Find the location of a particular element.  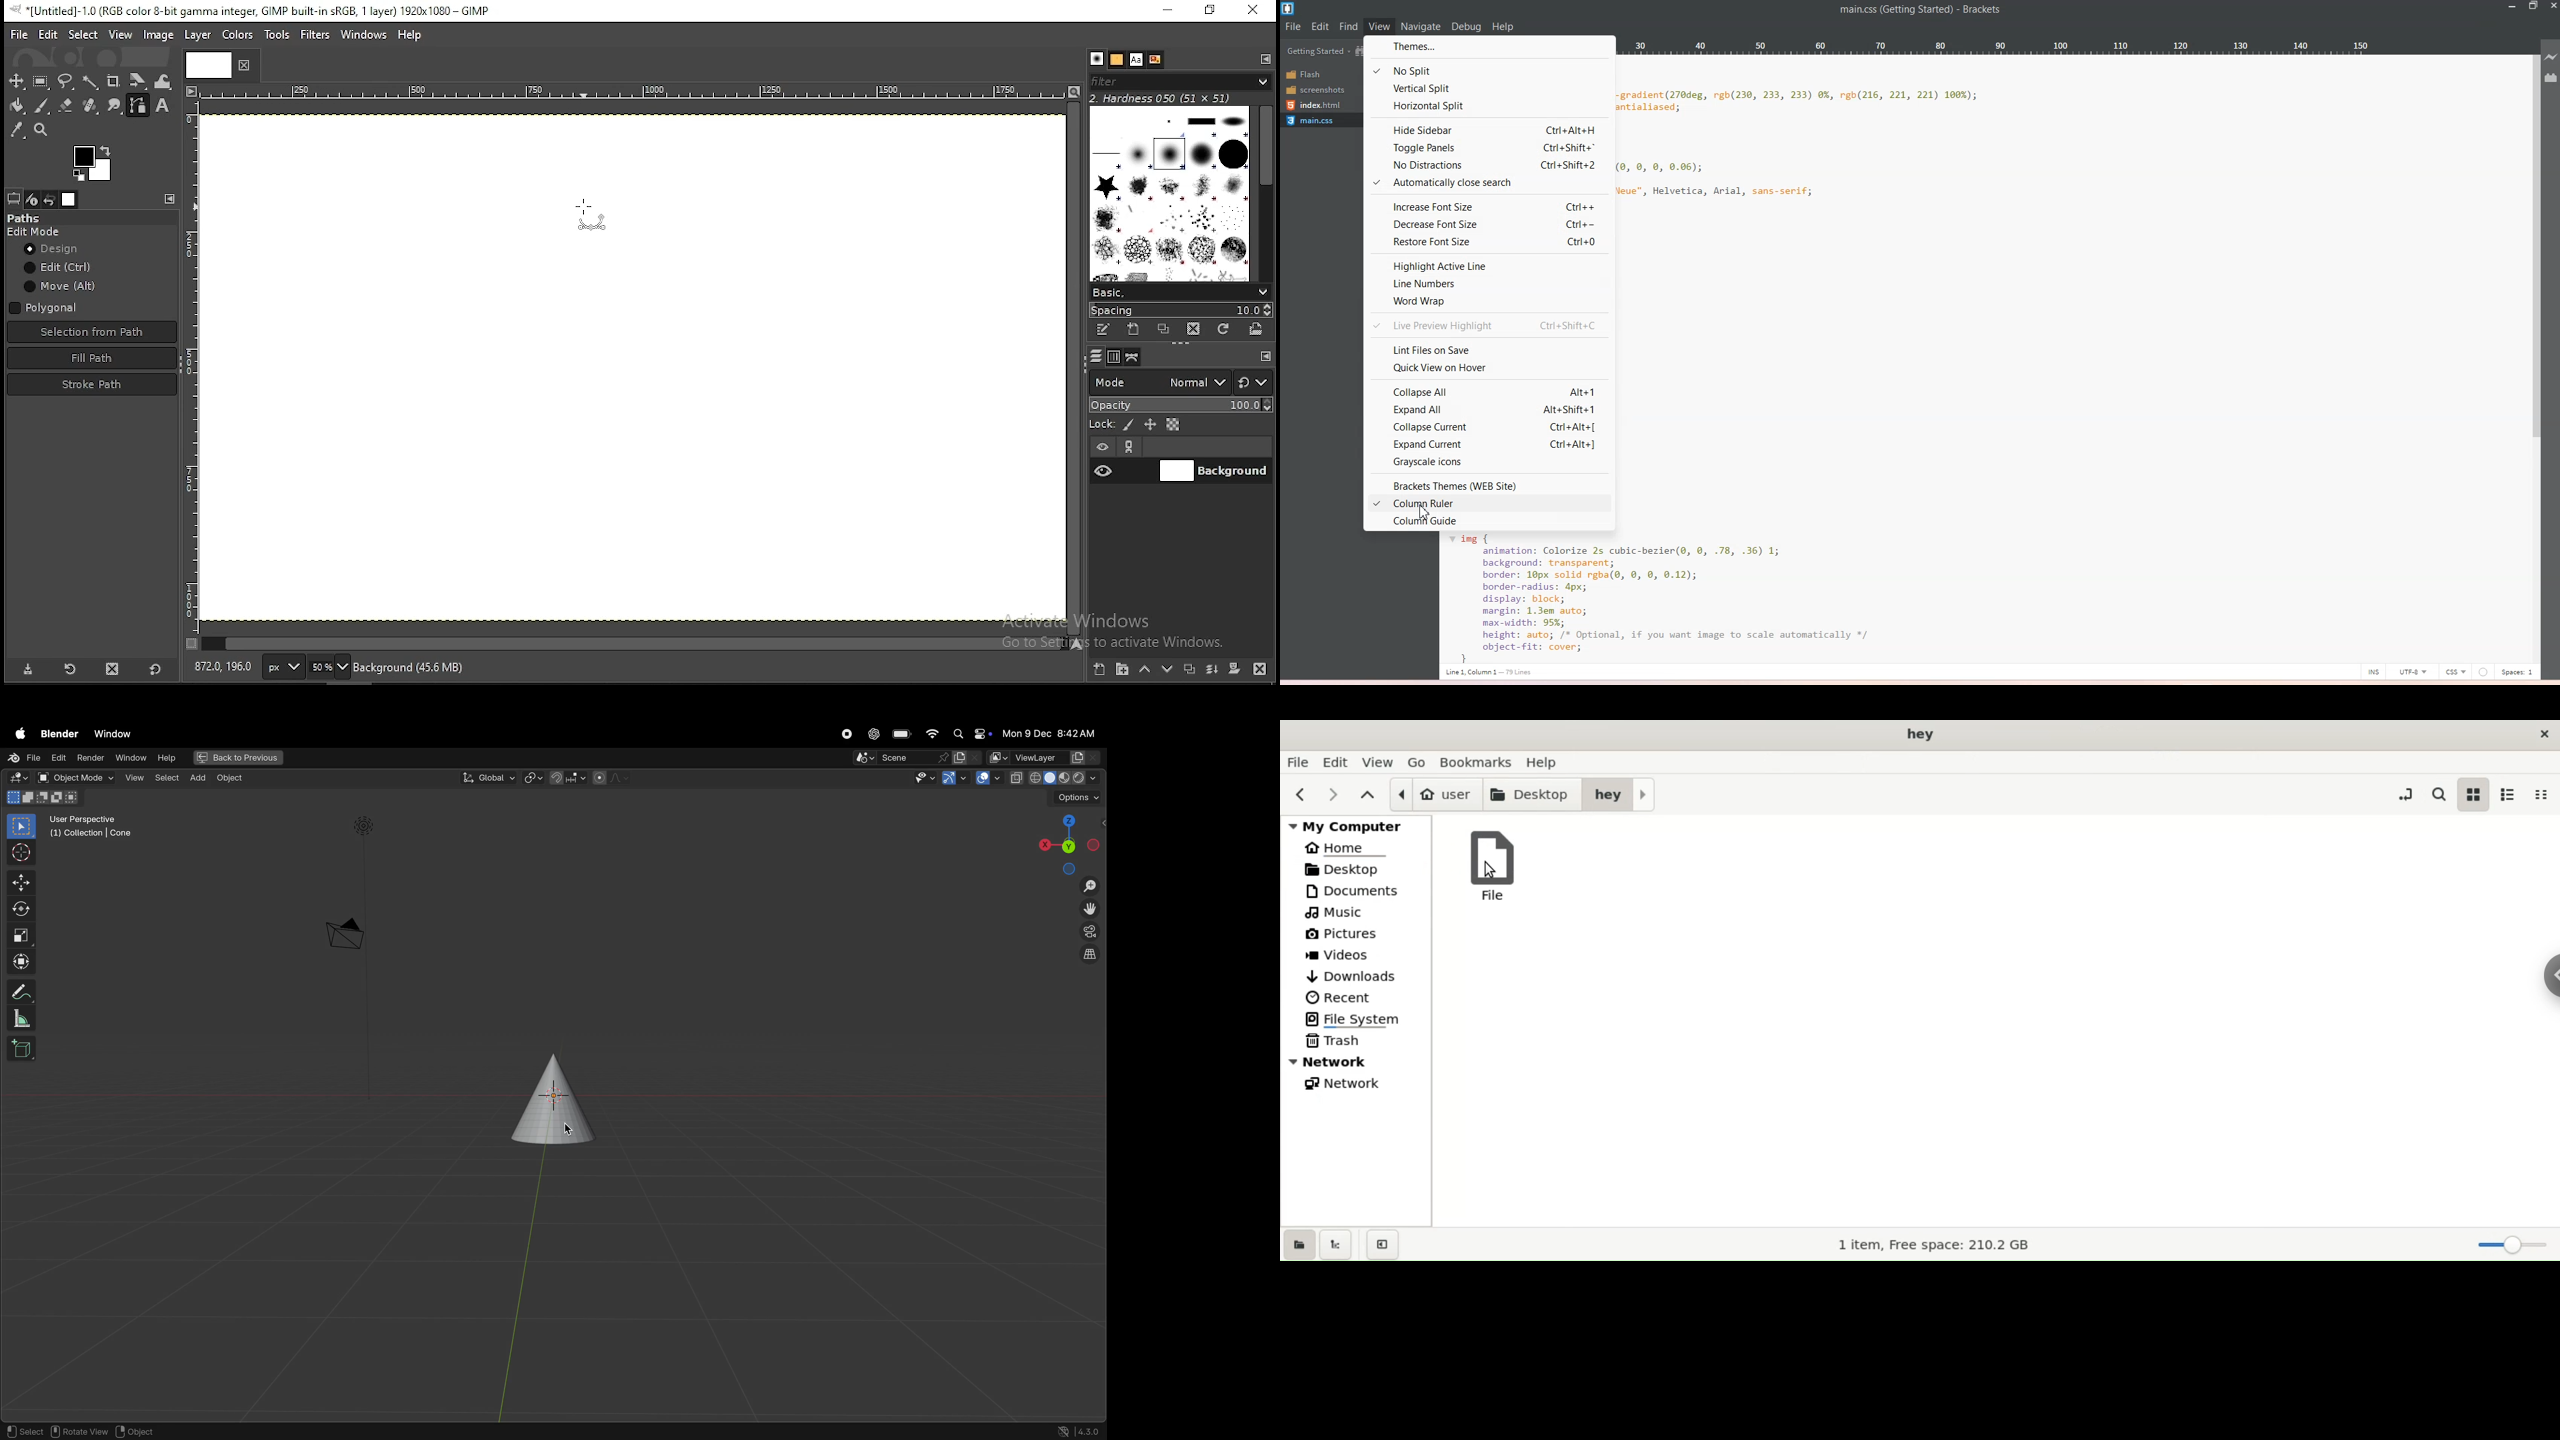

save tool preset is located at coordinates (25, 670).